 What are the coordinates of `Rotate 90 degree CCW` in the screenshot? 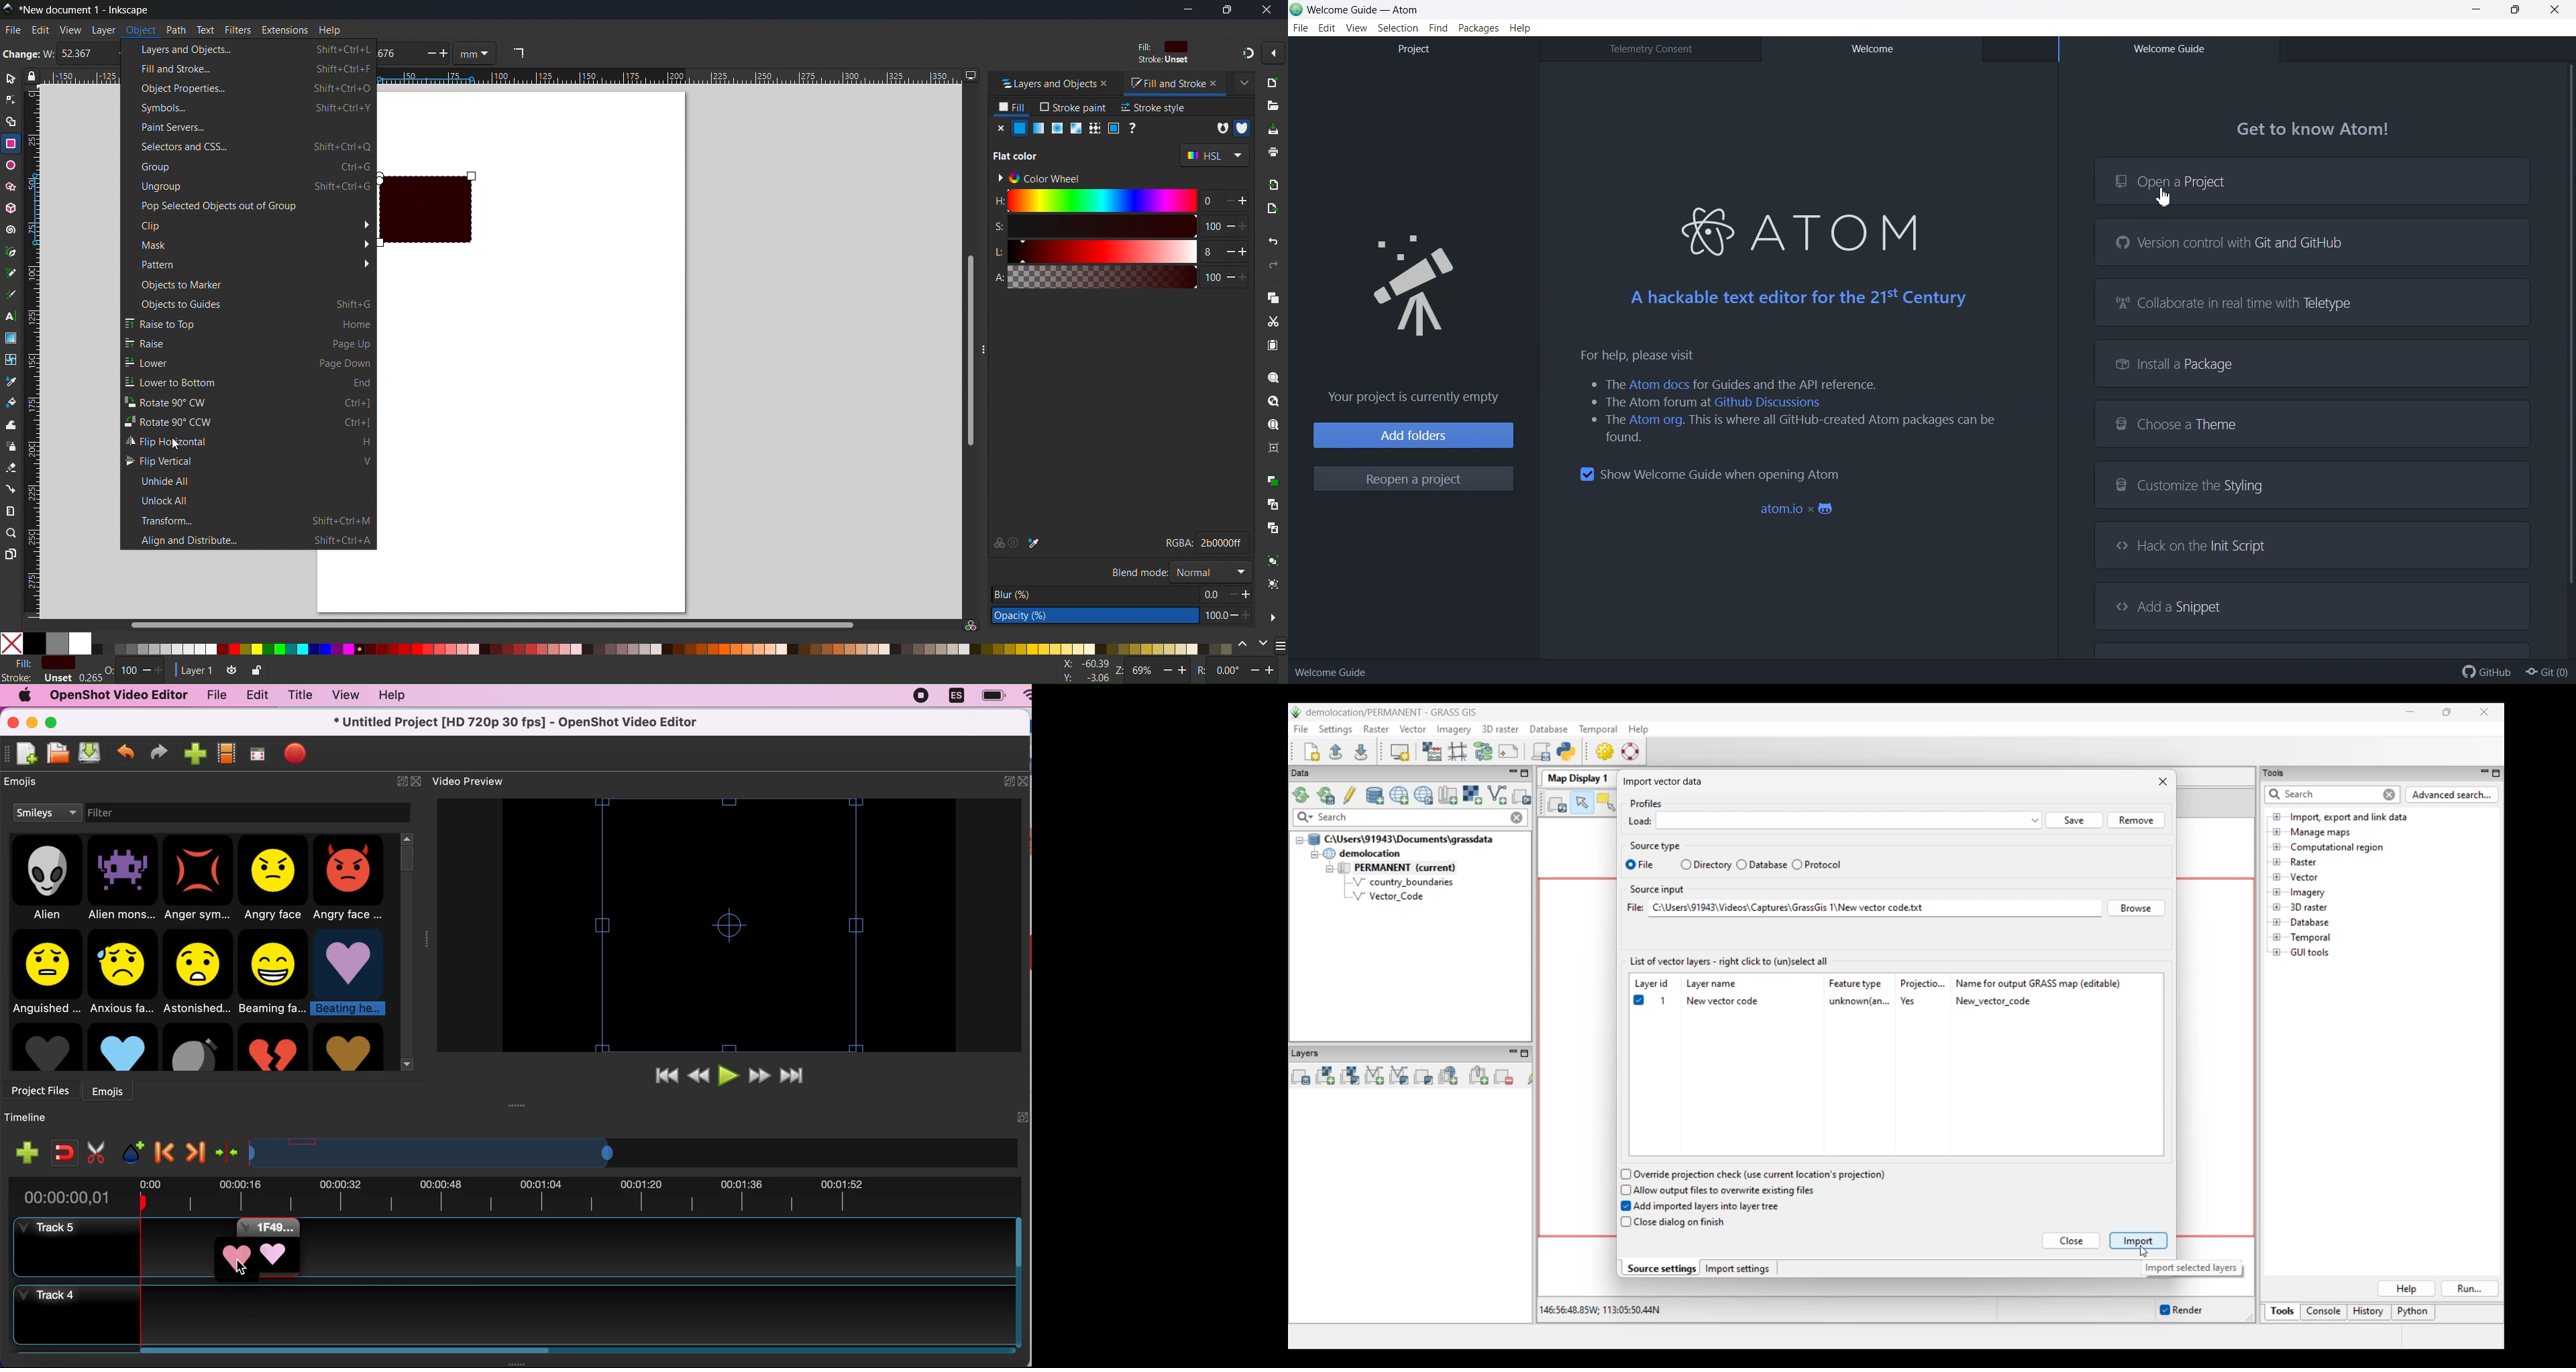 It's located at (249, 421).